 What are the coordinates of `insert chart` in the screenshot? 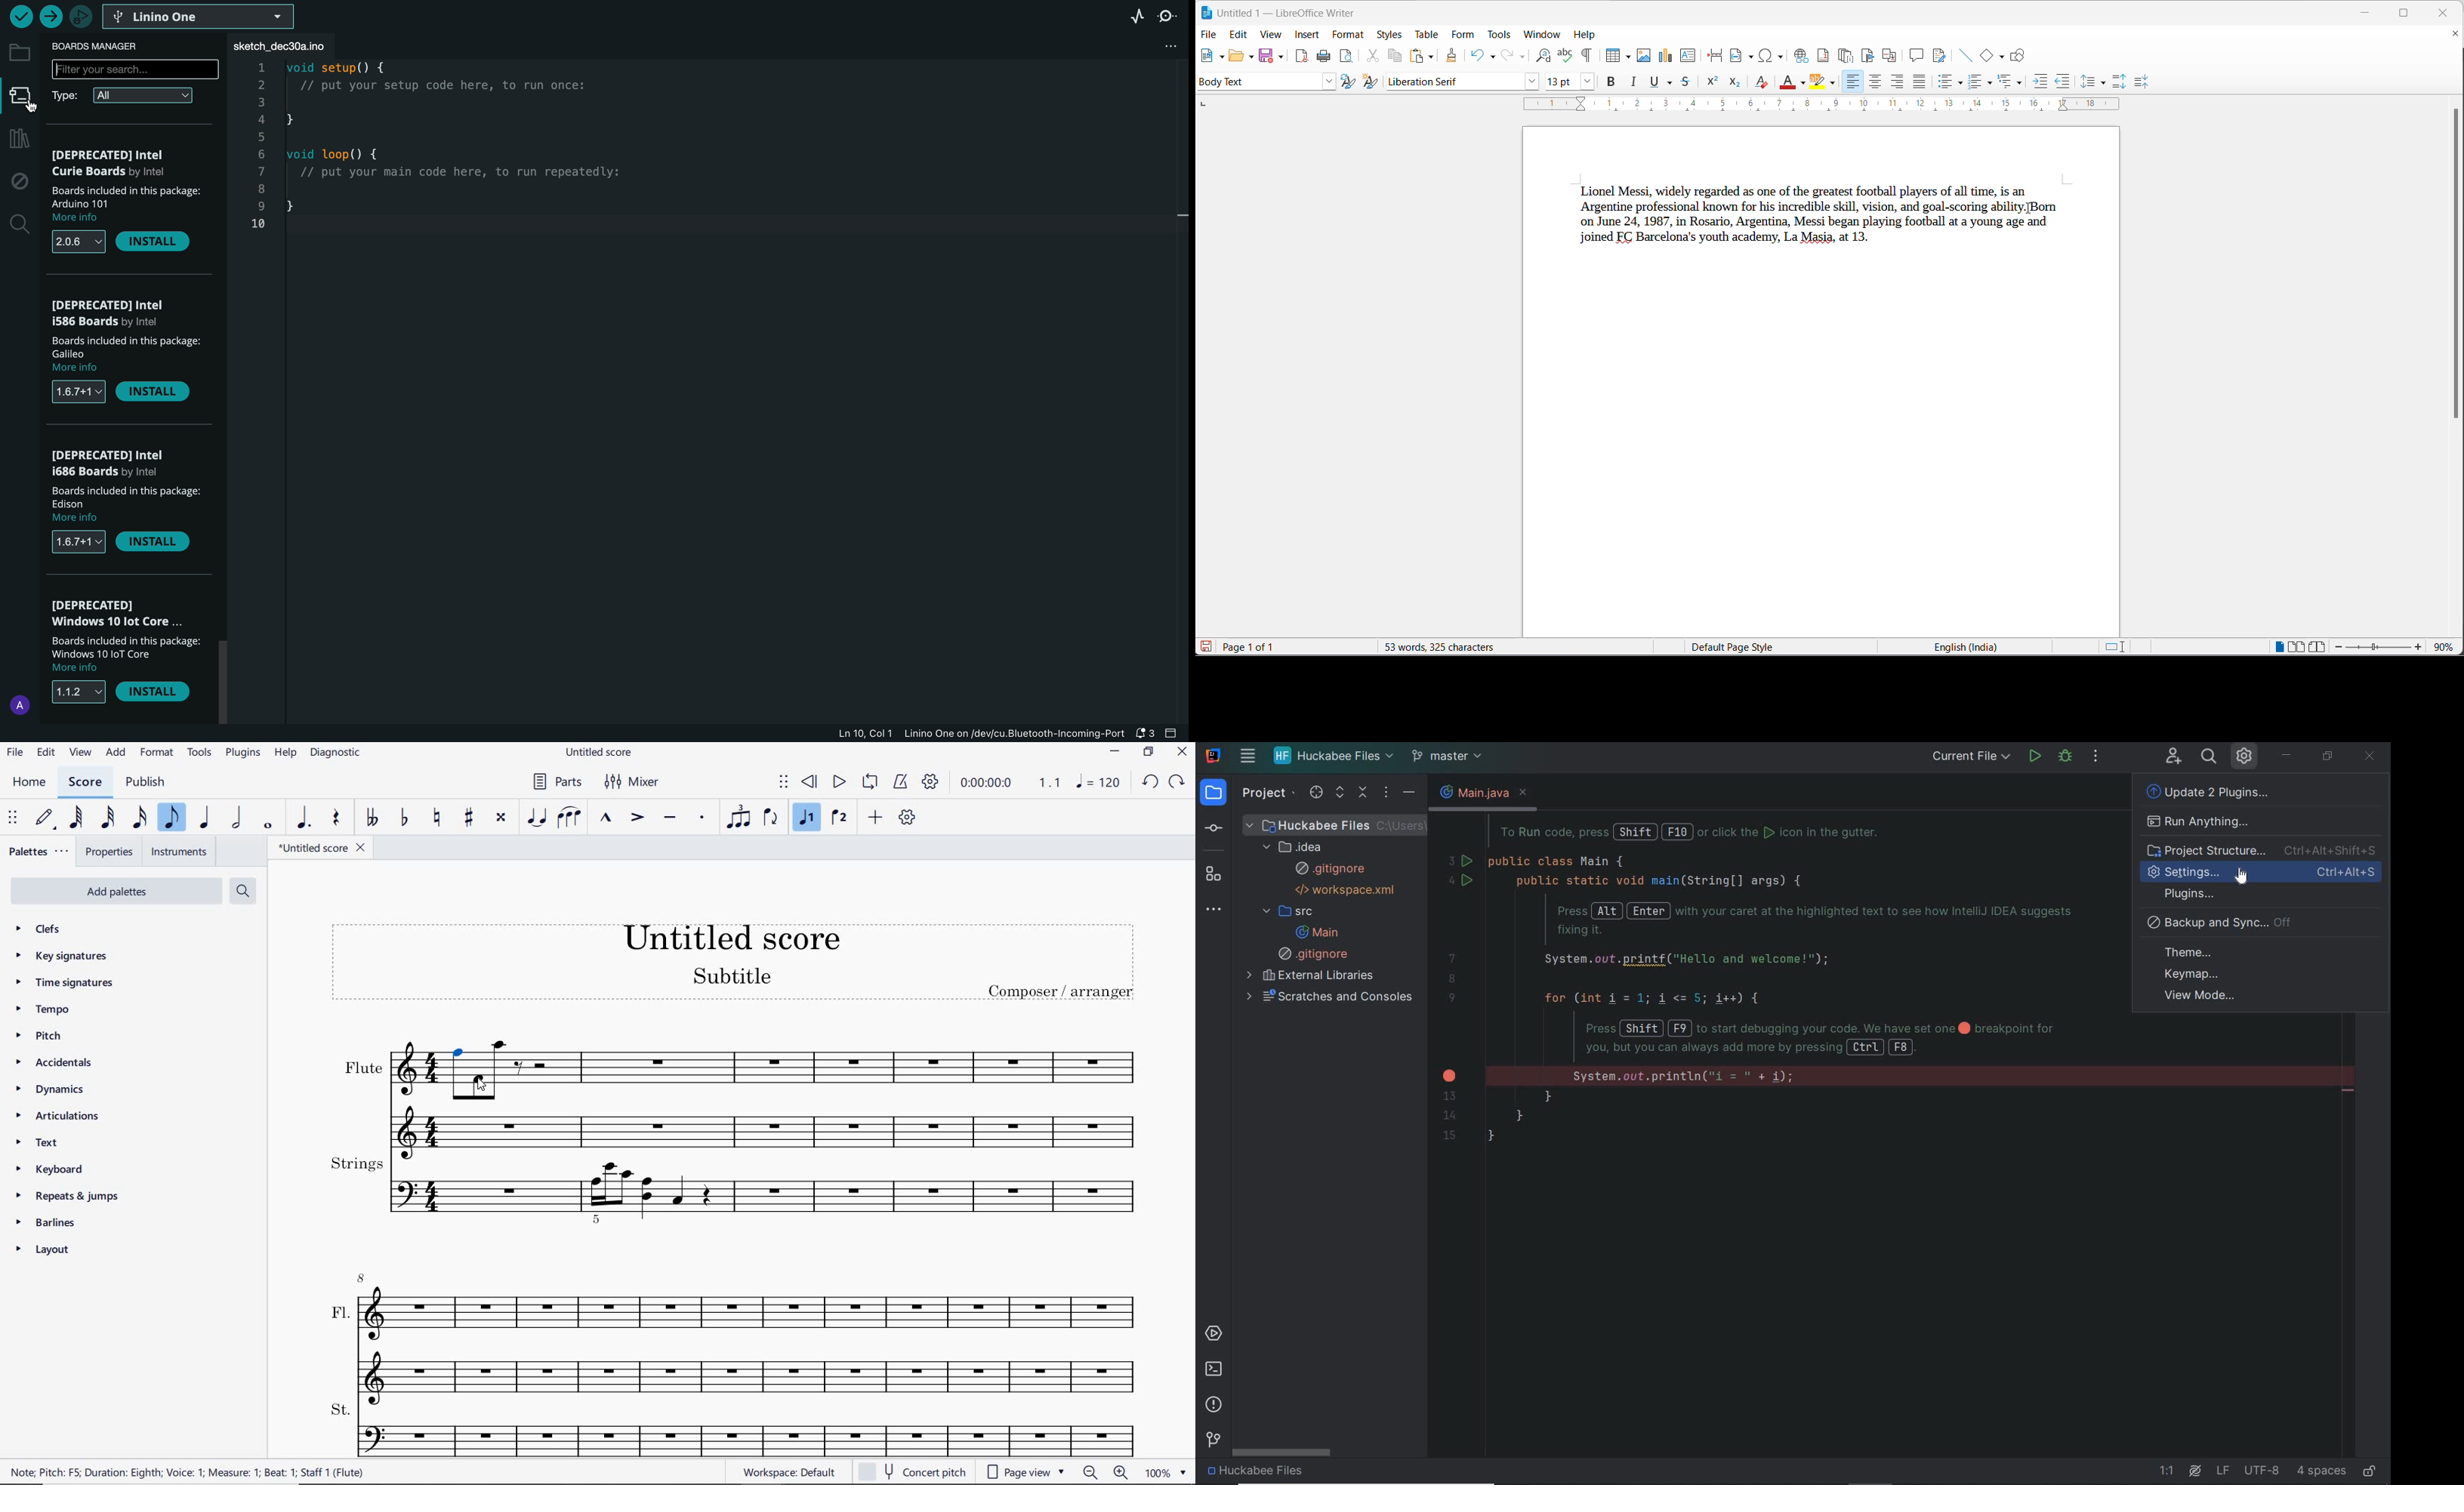 It's located at (1666, 56).